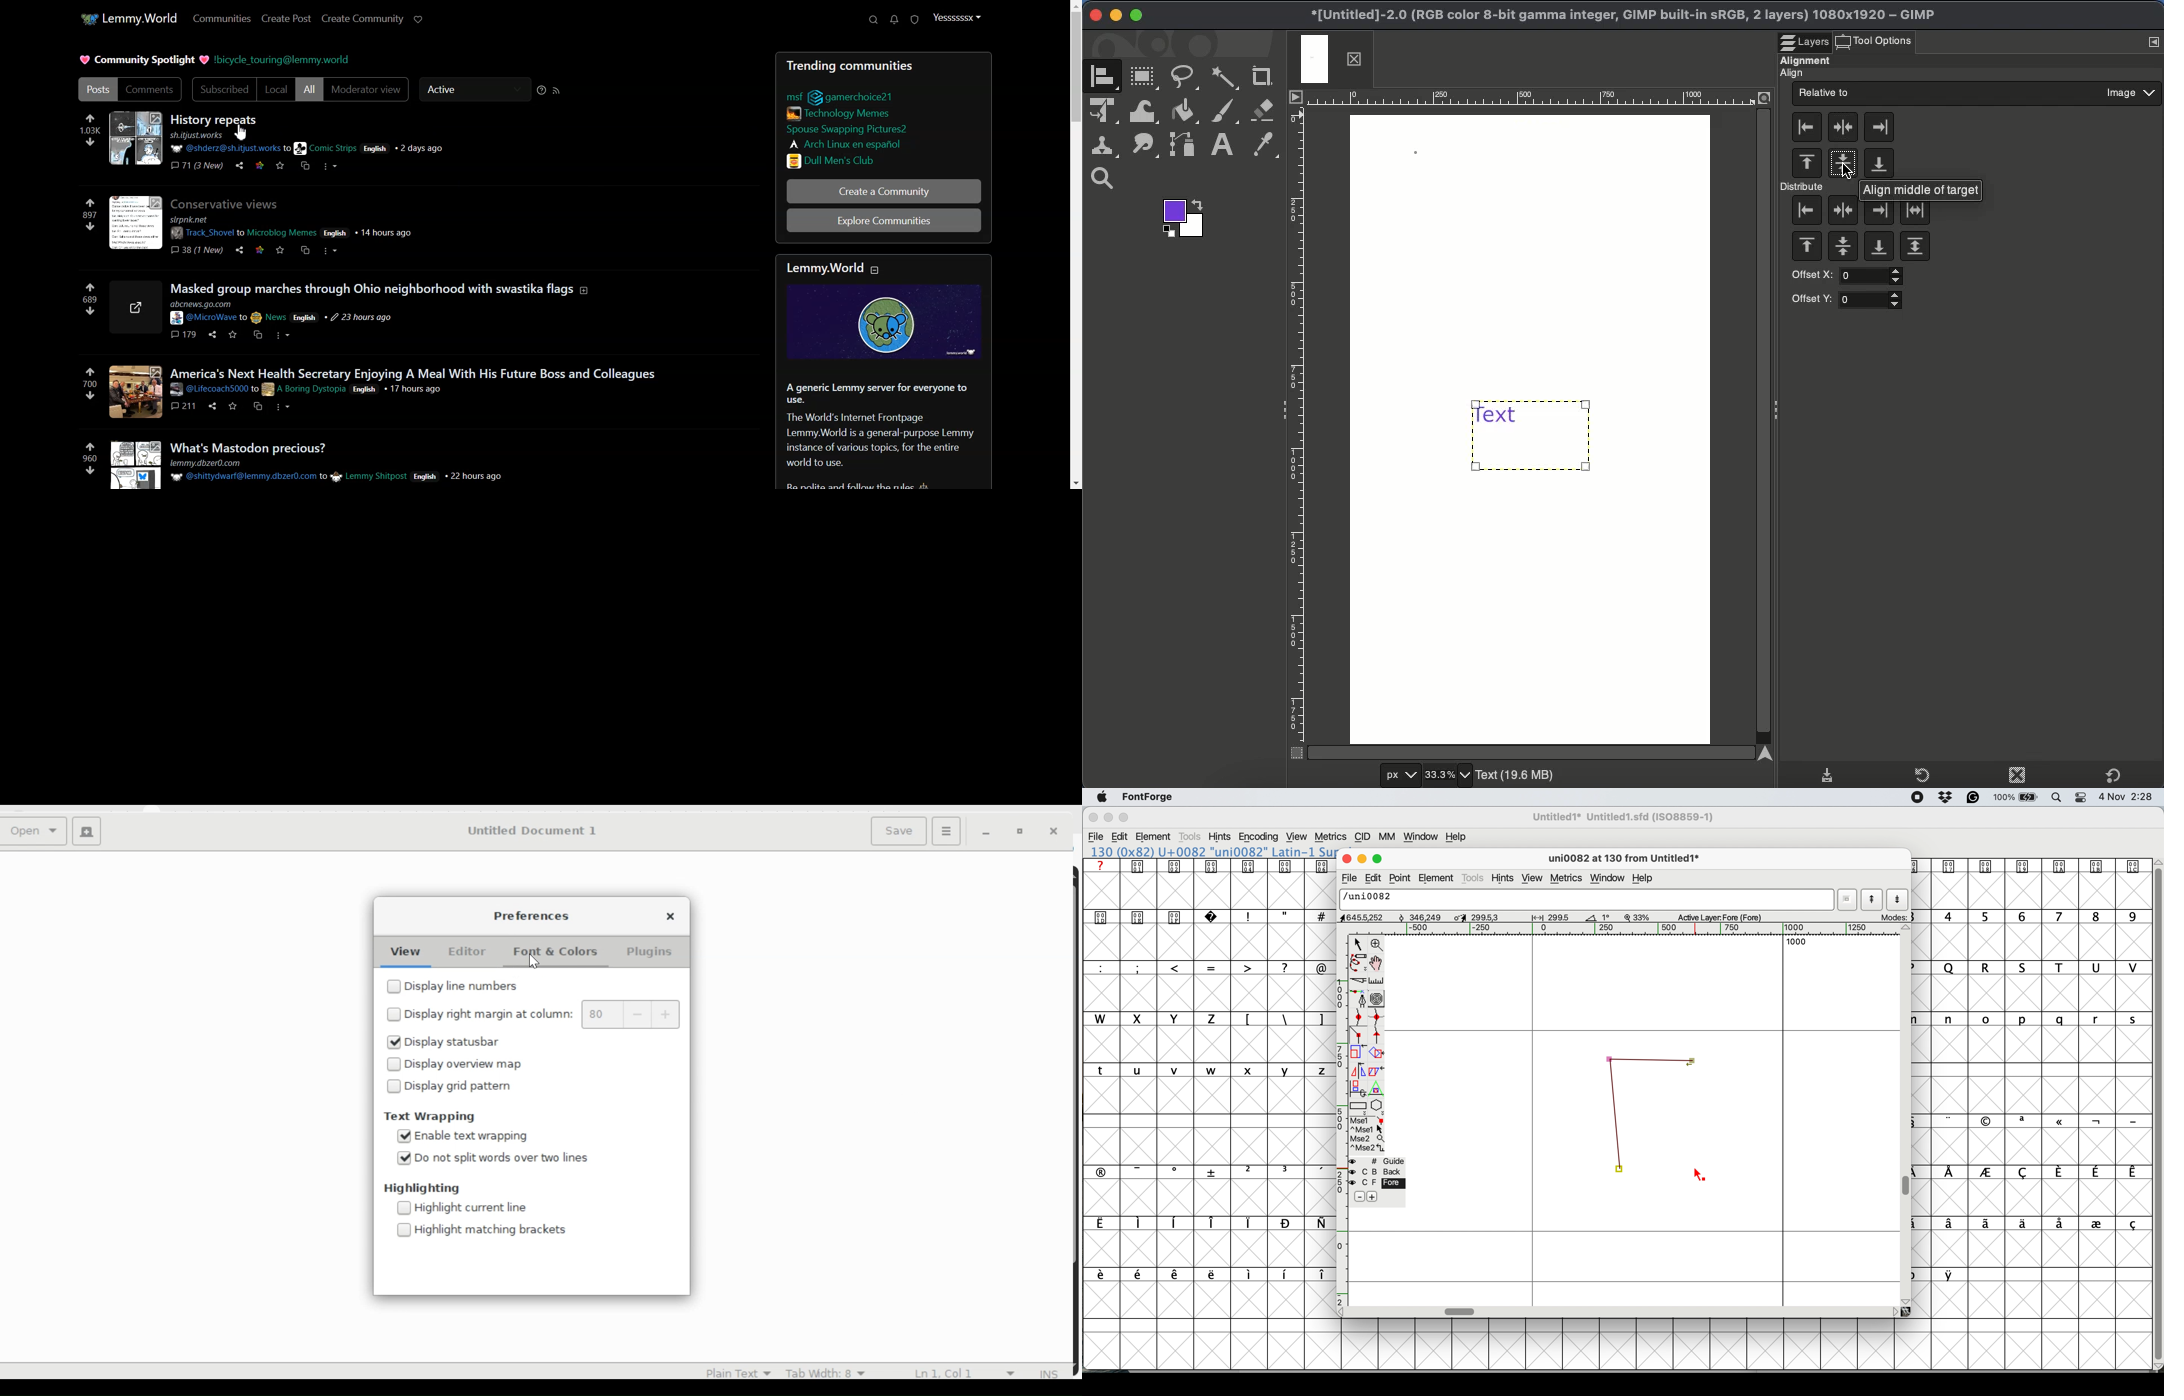 The width and height of the screenshot is (2184, 1400). Describe the element at coordinates (1378, 999) in the screenshot. I see `change whether spiro is active or not` at that location.